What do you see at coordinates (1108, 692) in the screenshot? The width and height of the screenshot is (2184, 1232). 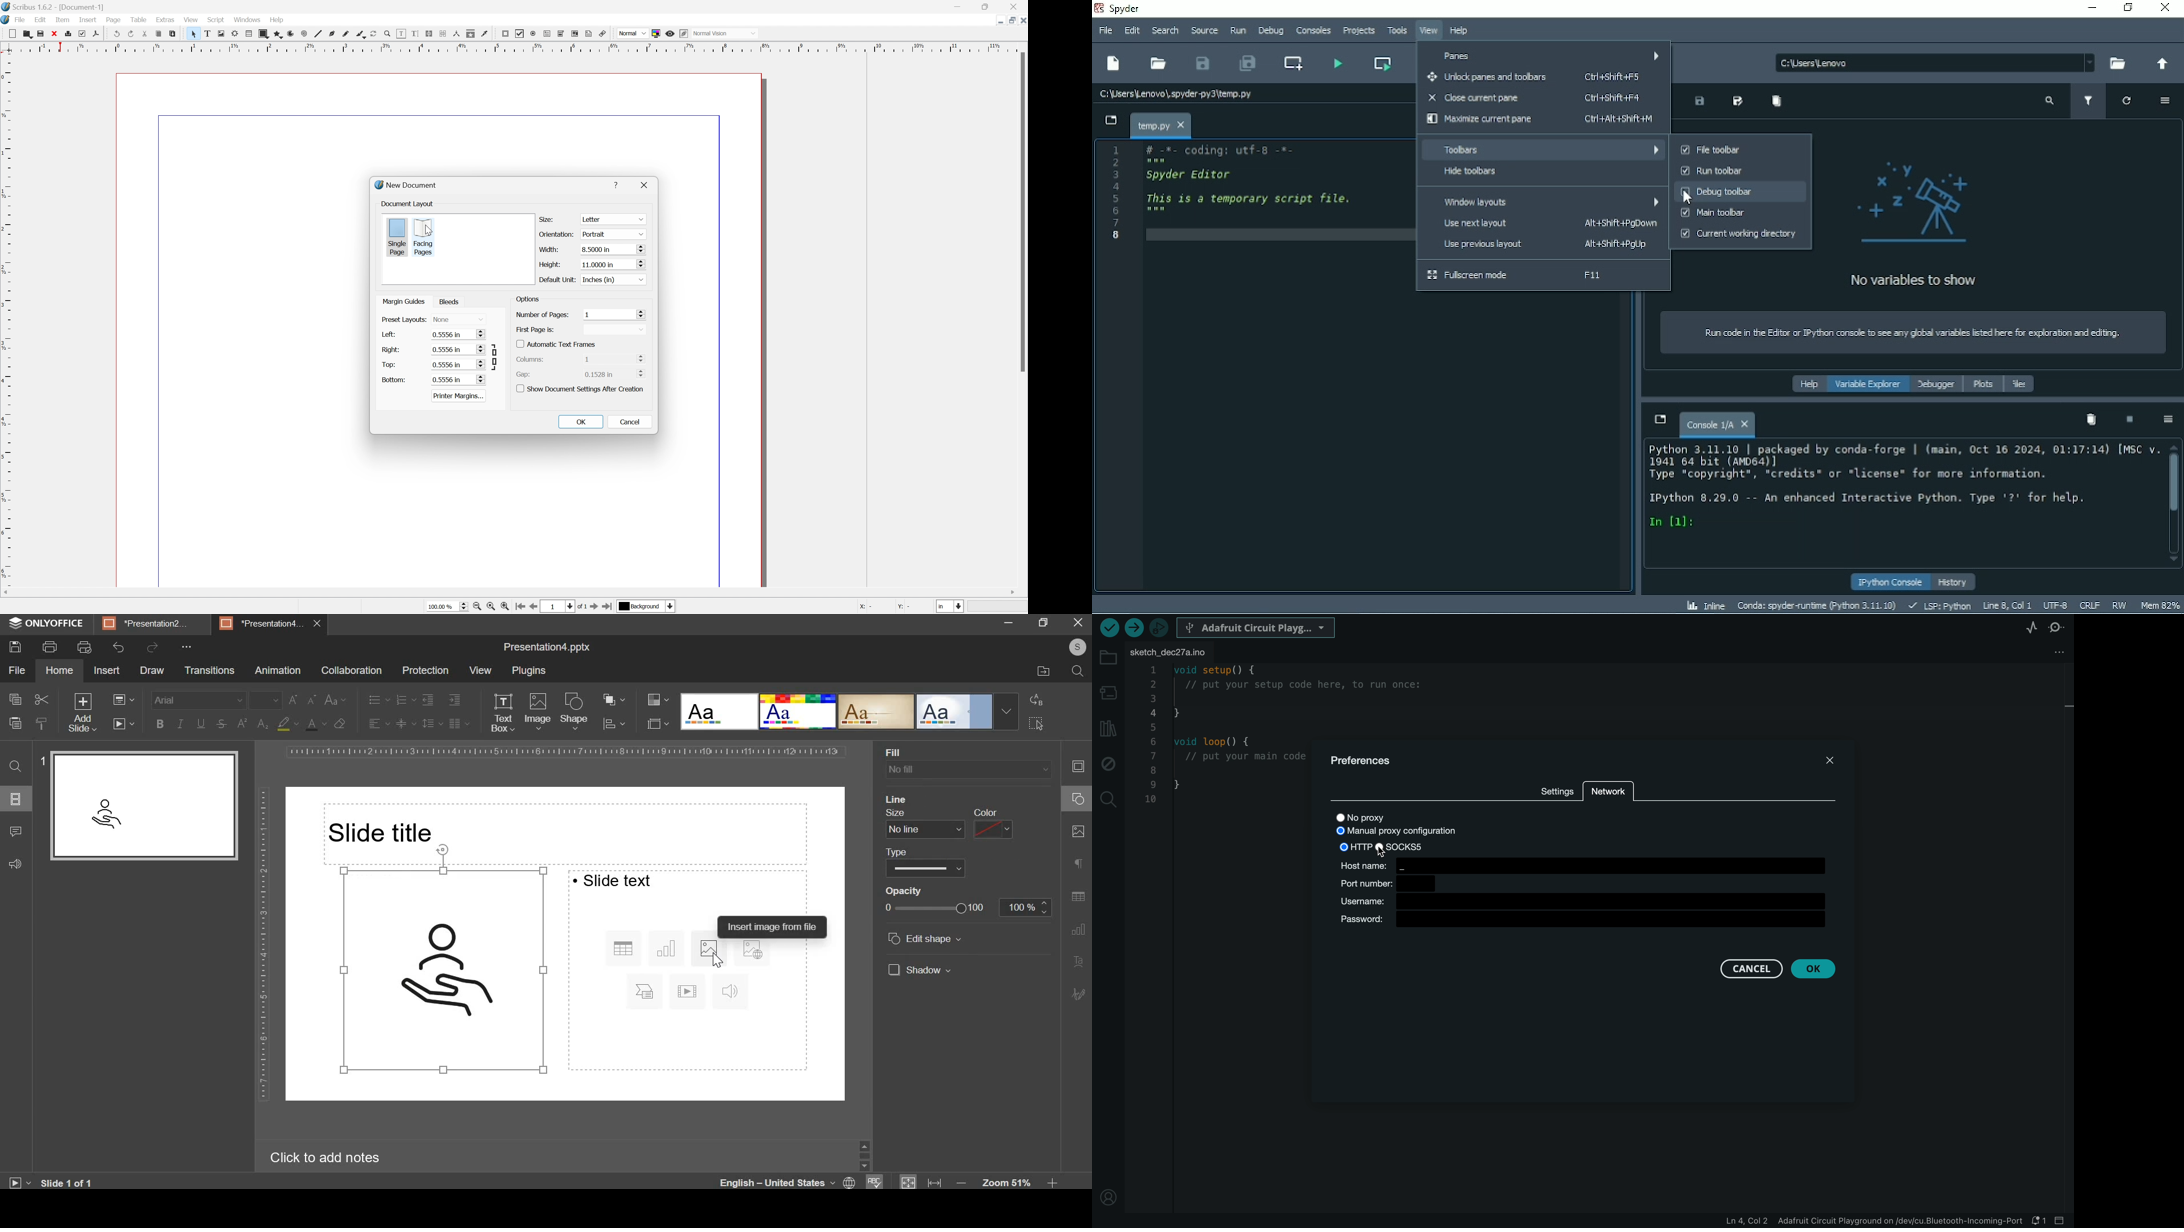 I see `board manager` at bounding box center [1108, 692].